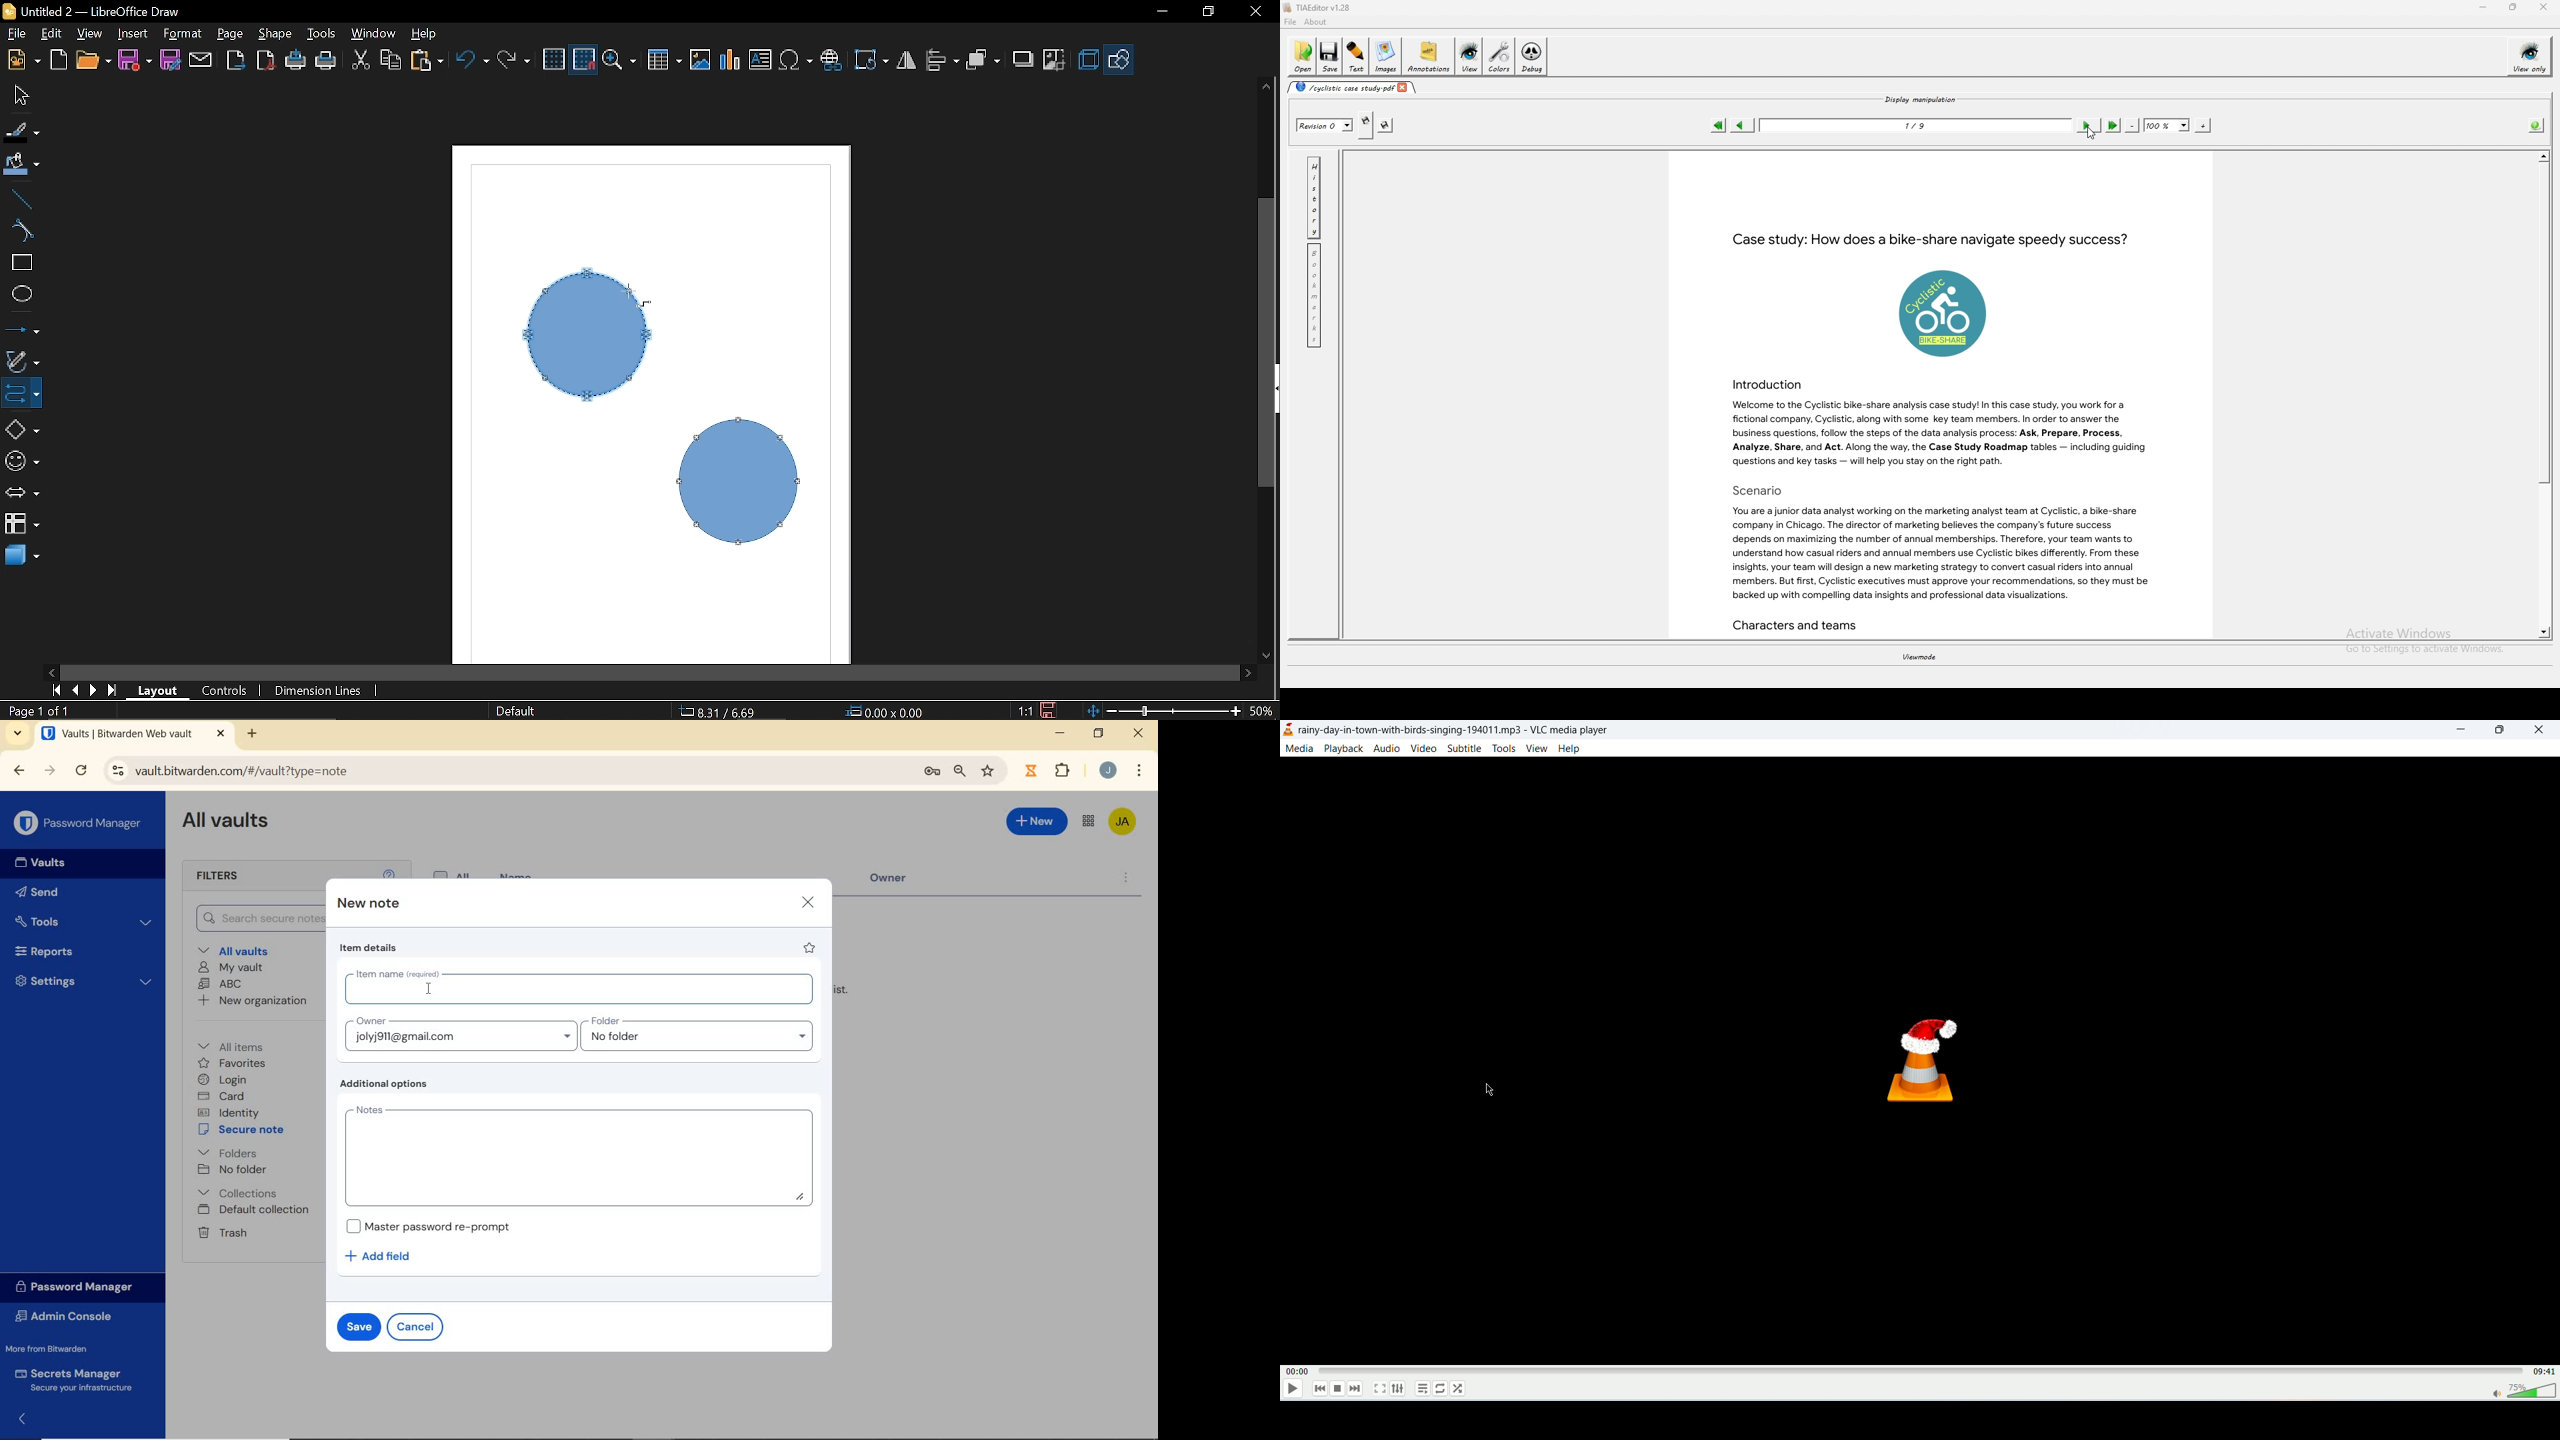  I want to click on CO-ordinates, so click(730, 711).